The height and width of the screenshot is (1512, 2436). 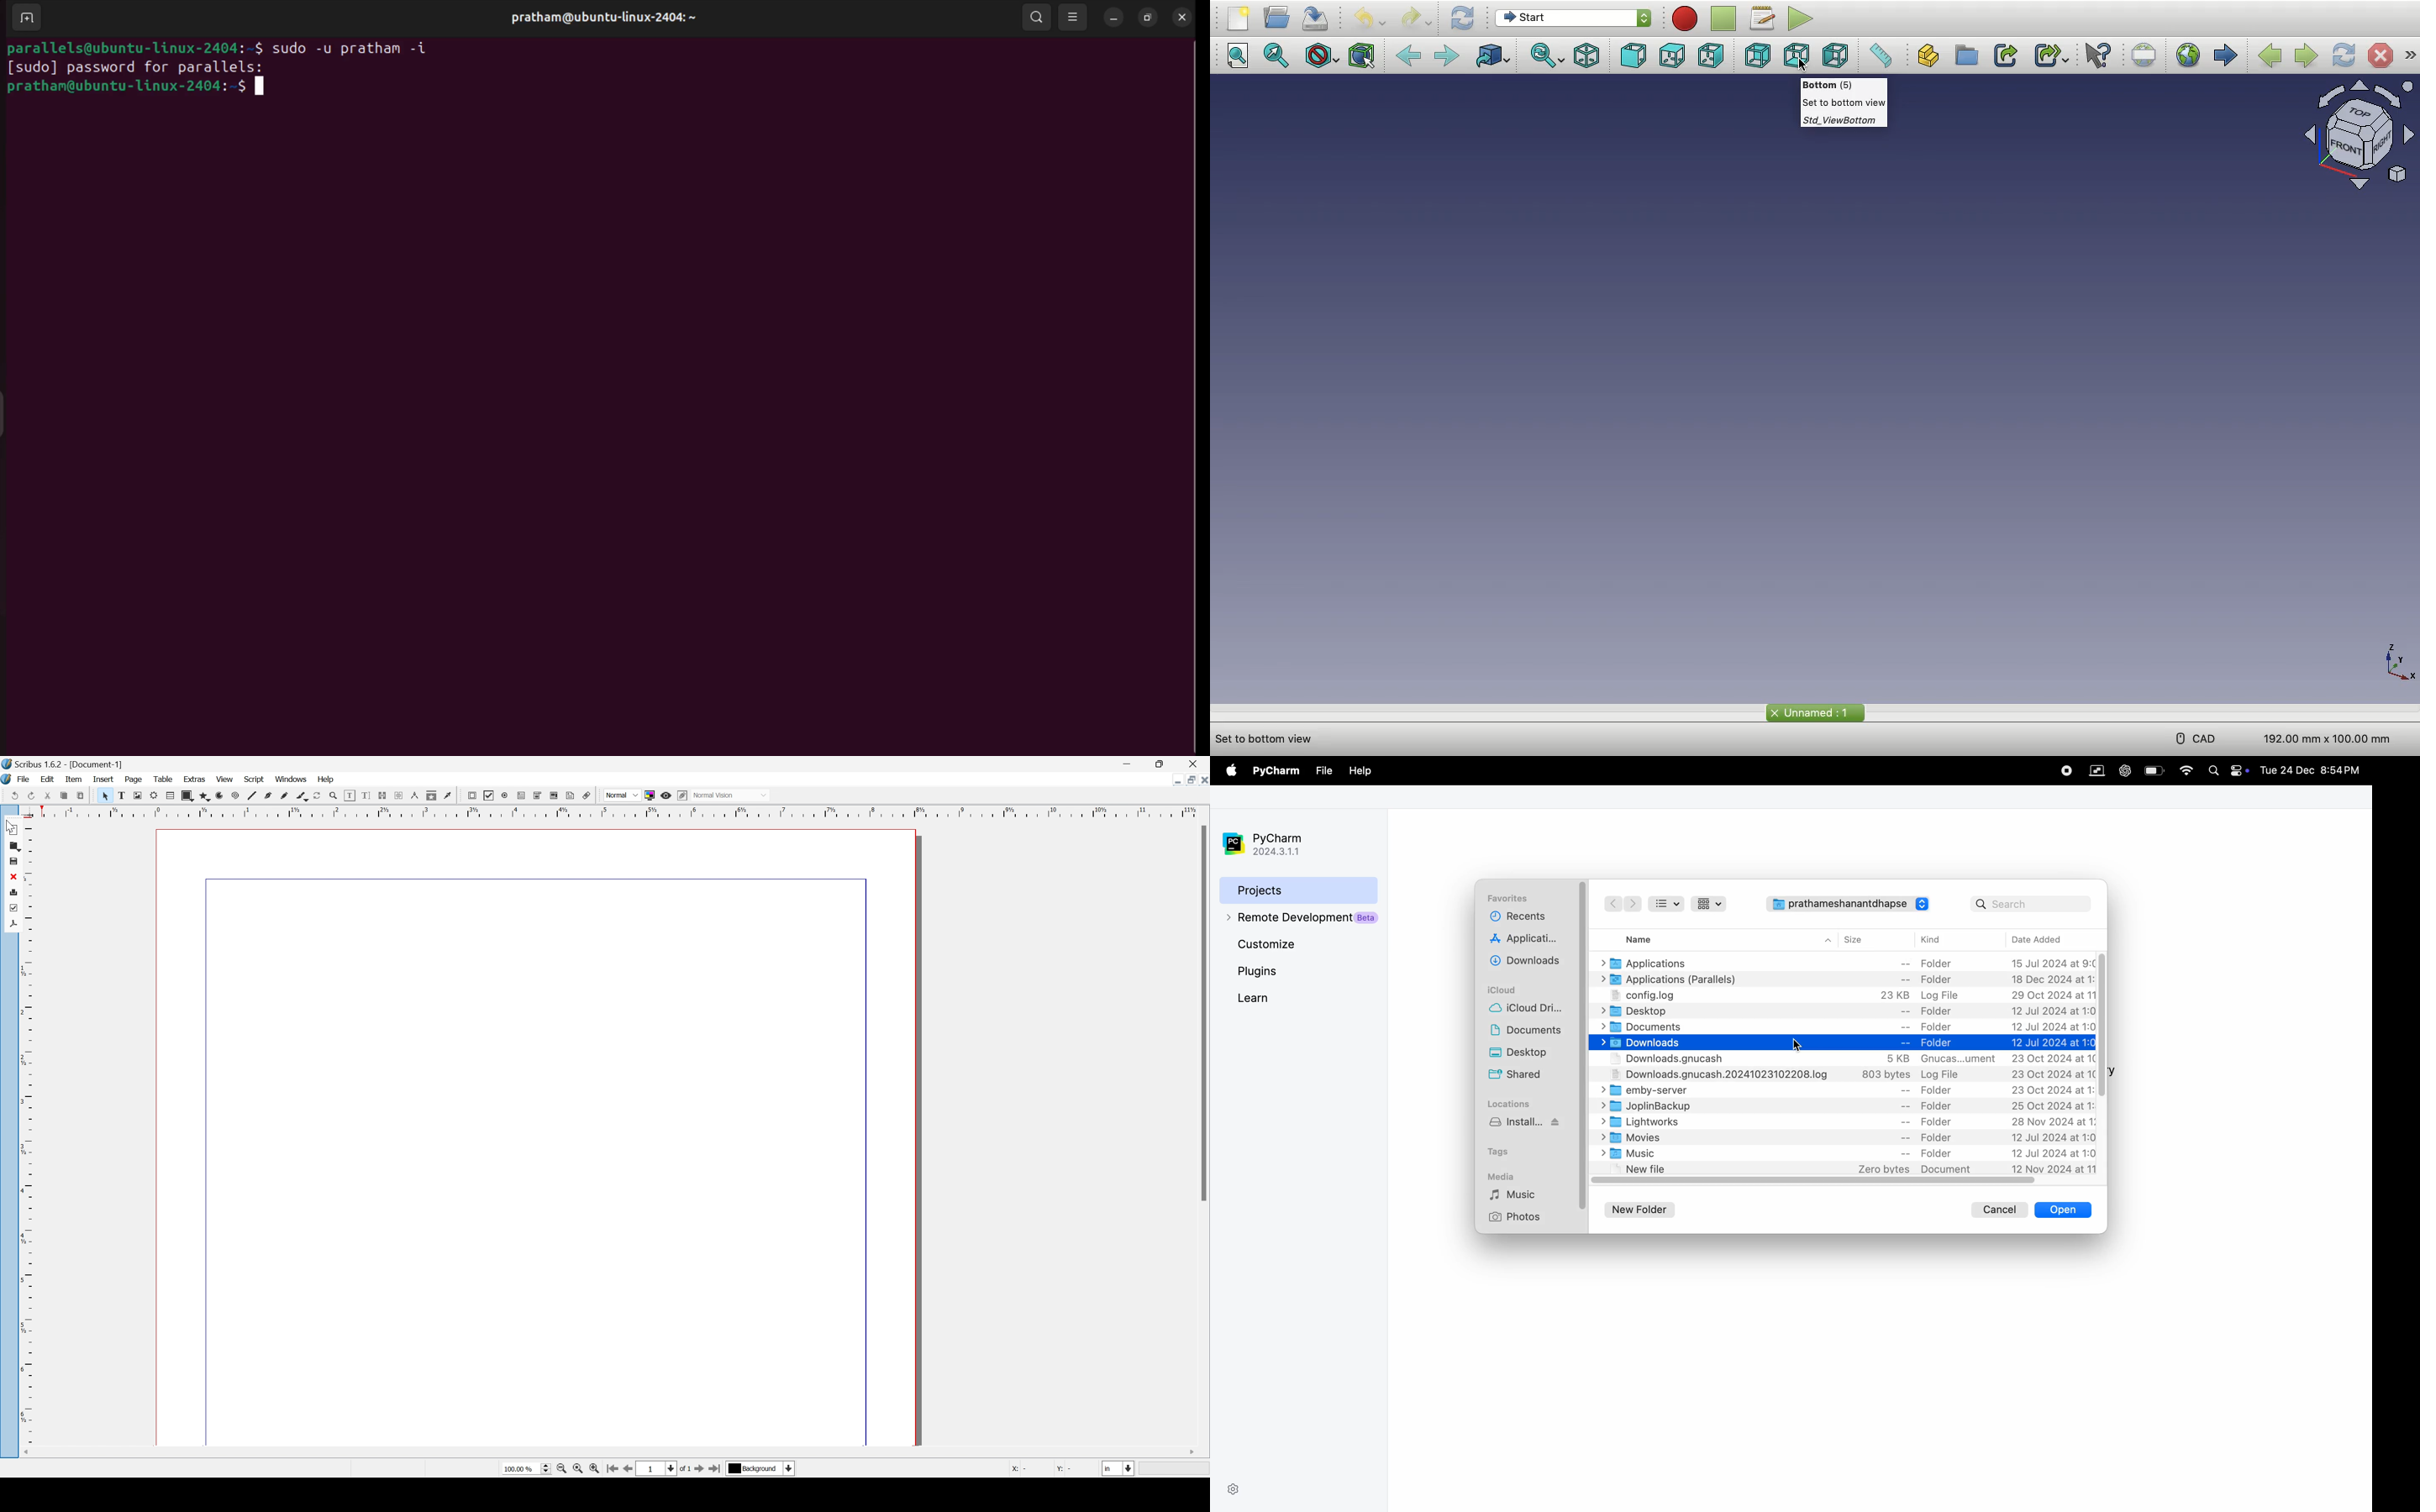 I want to click on search, so click(x=2214, y=769).